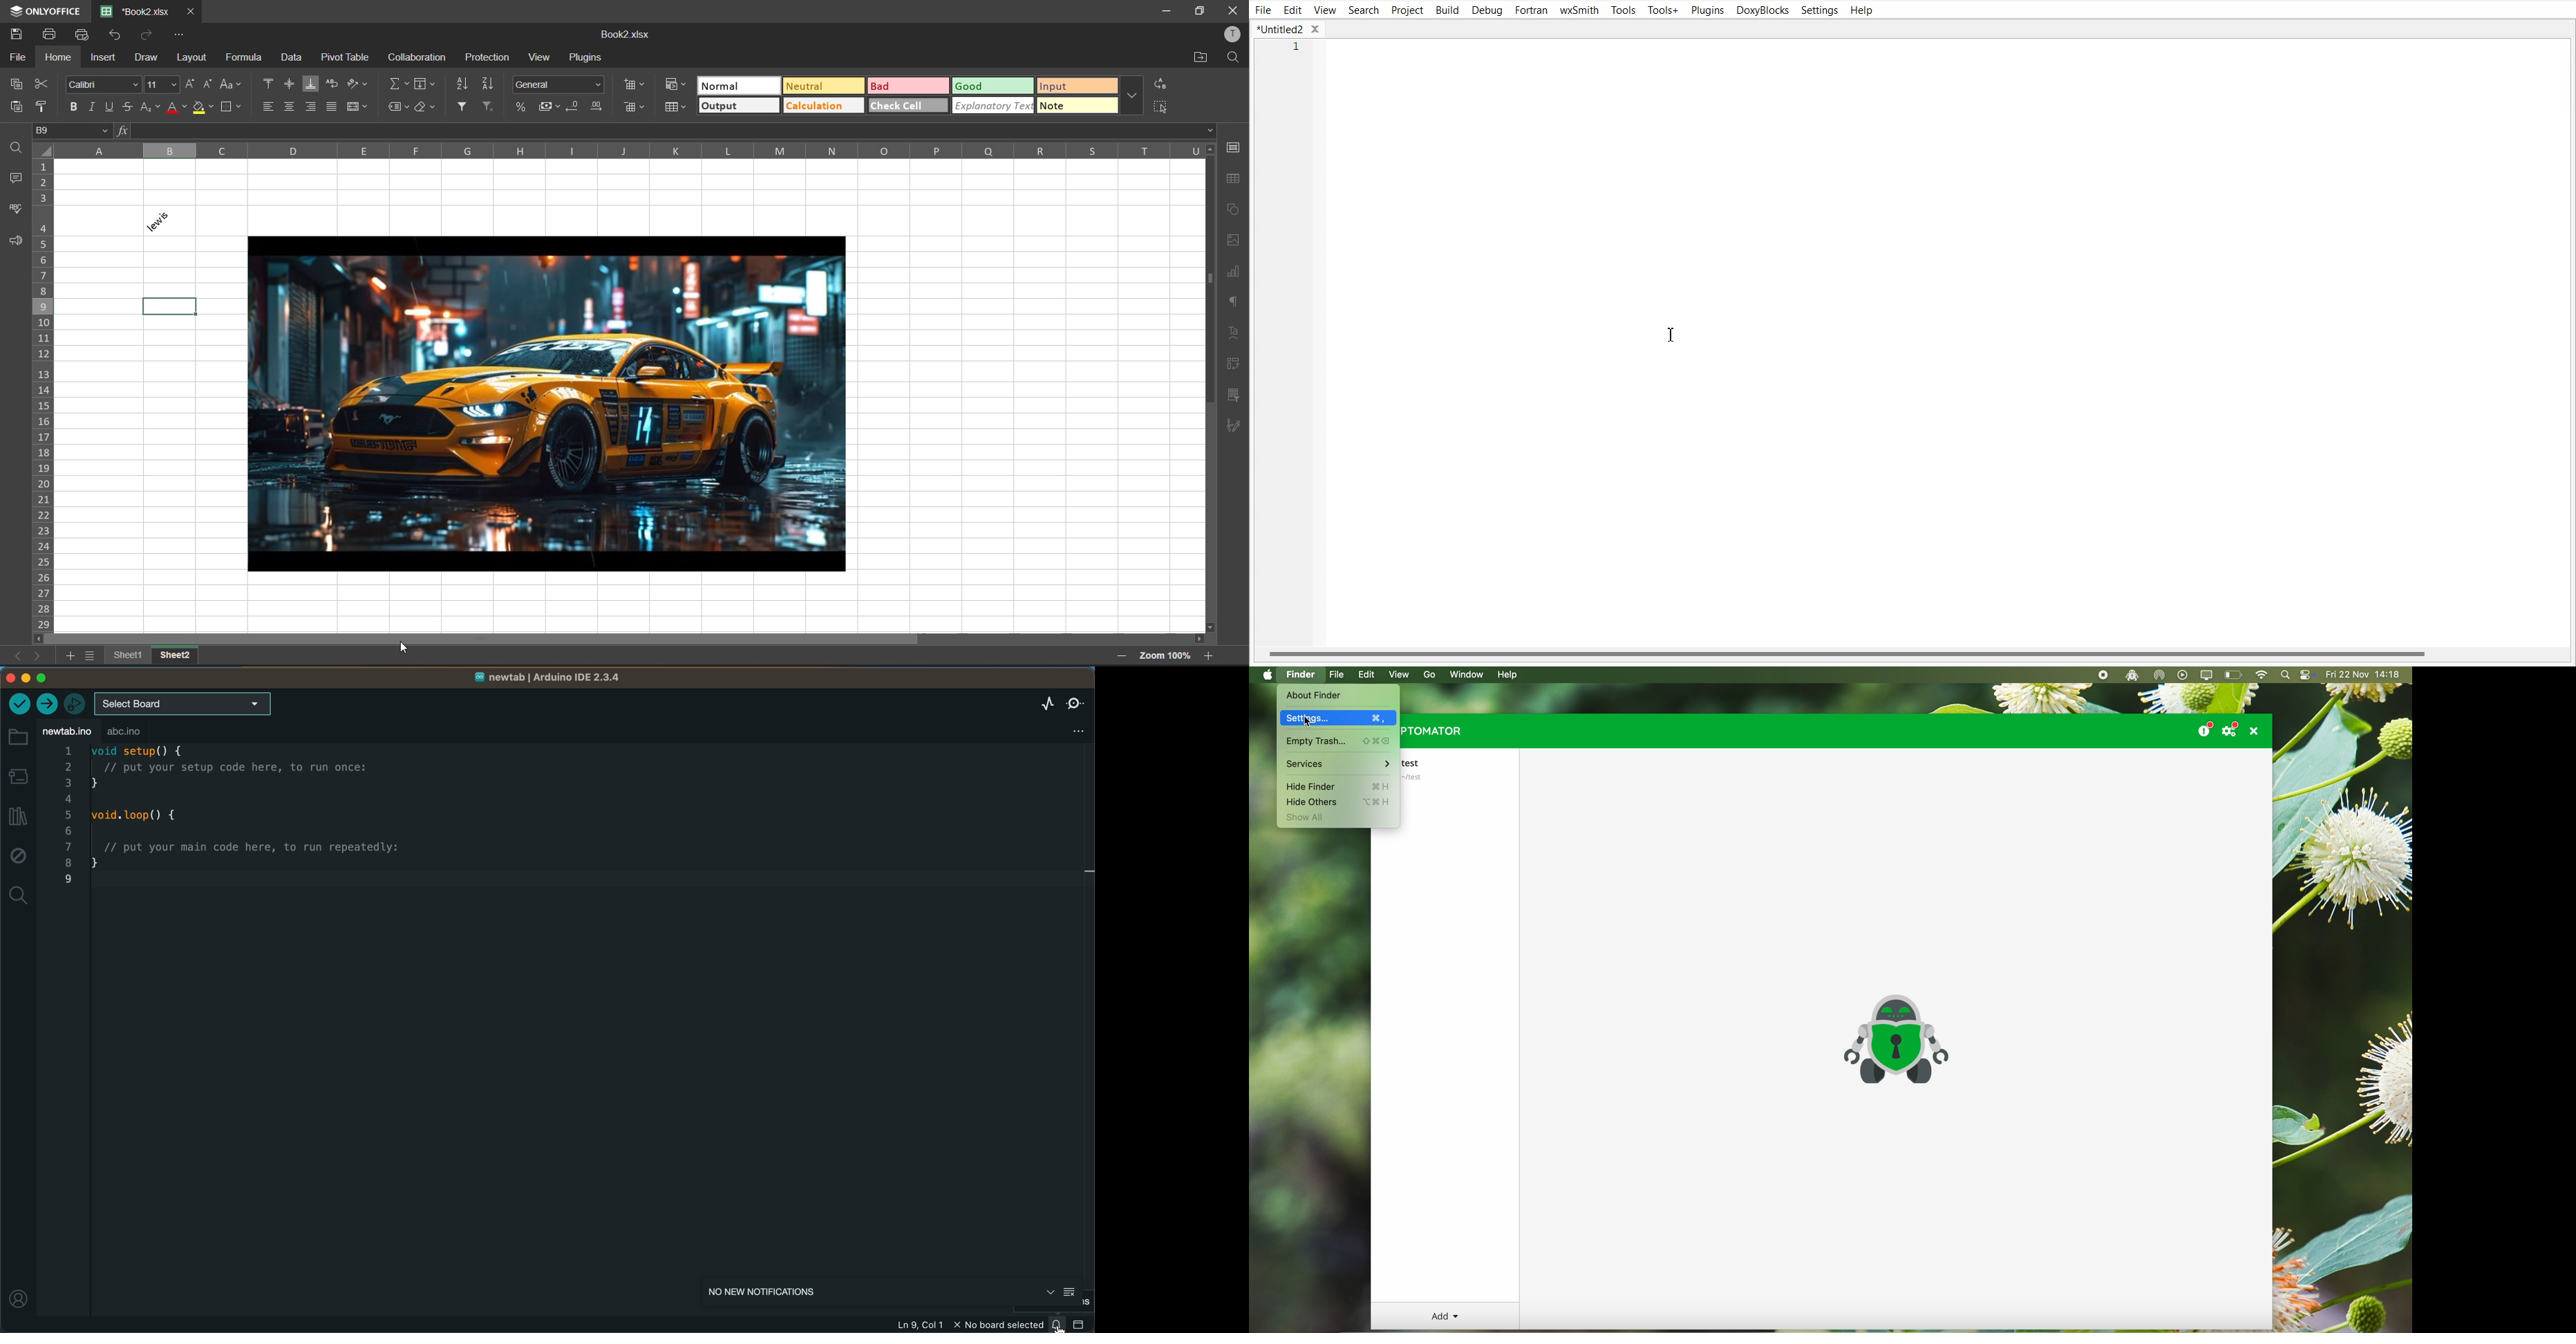 This screenshot has width=2576, height=1344. Describe the element at coordinates (1161, 84) in the screenshot. I see `replace` at that location.